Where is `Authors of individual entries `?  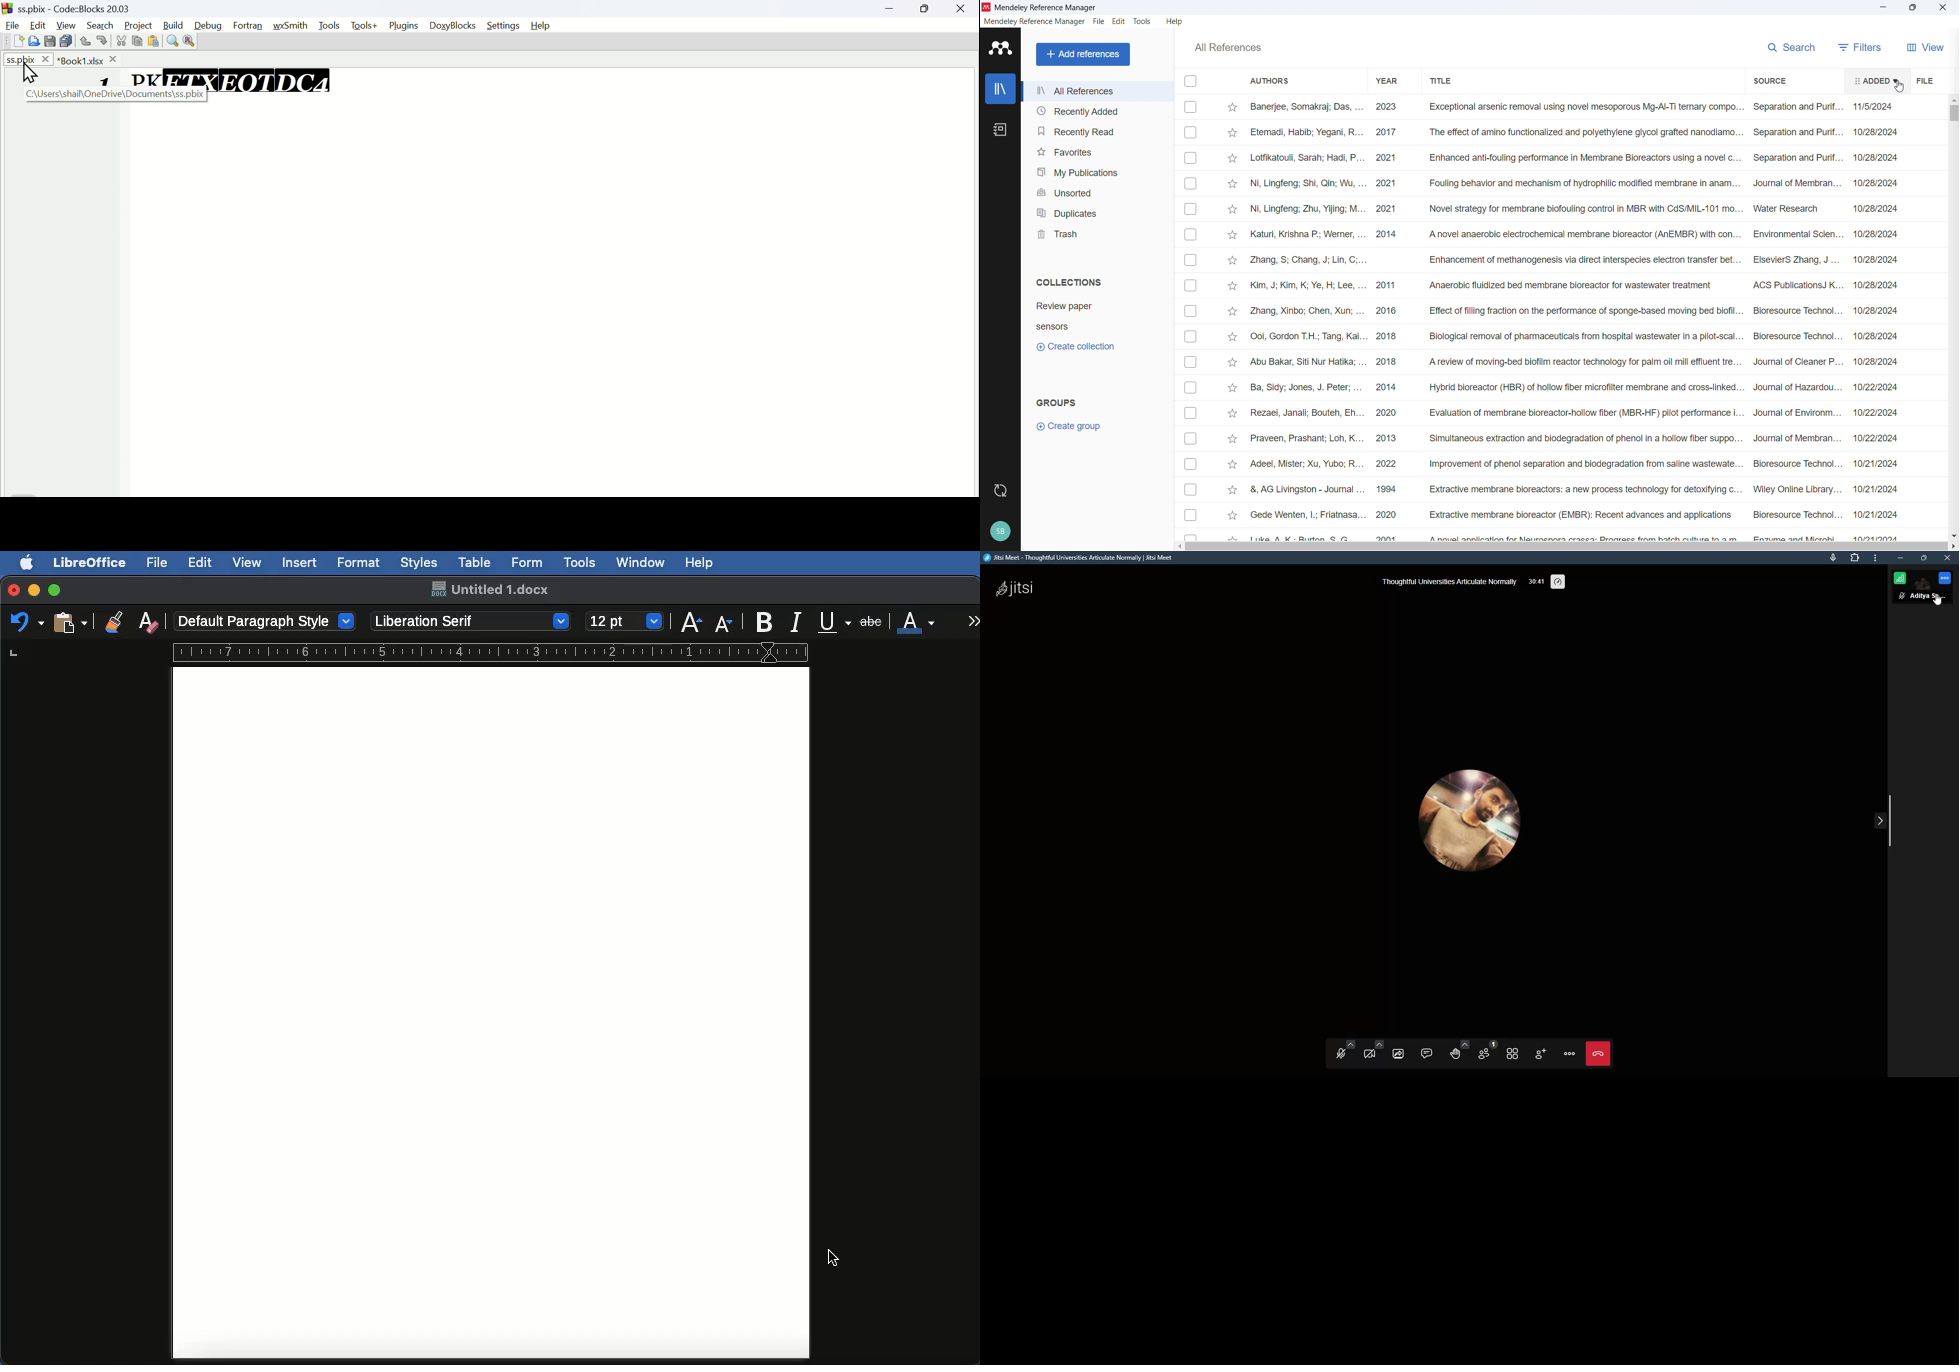
Authors of individual entries  is located at coordinates (1308, 320).